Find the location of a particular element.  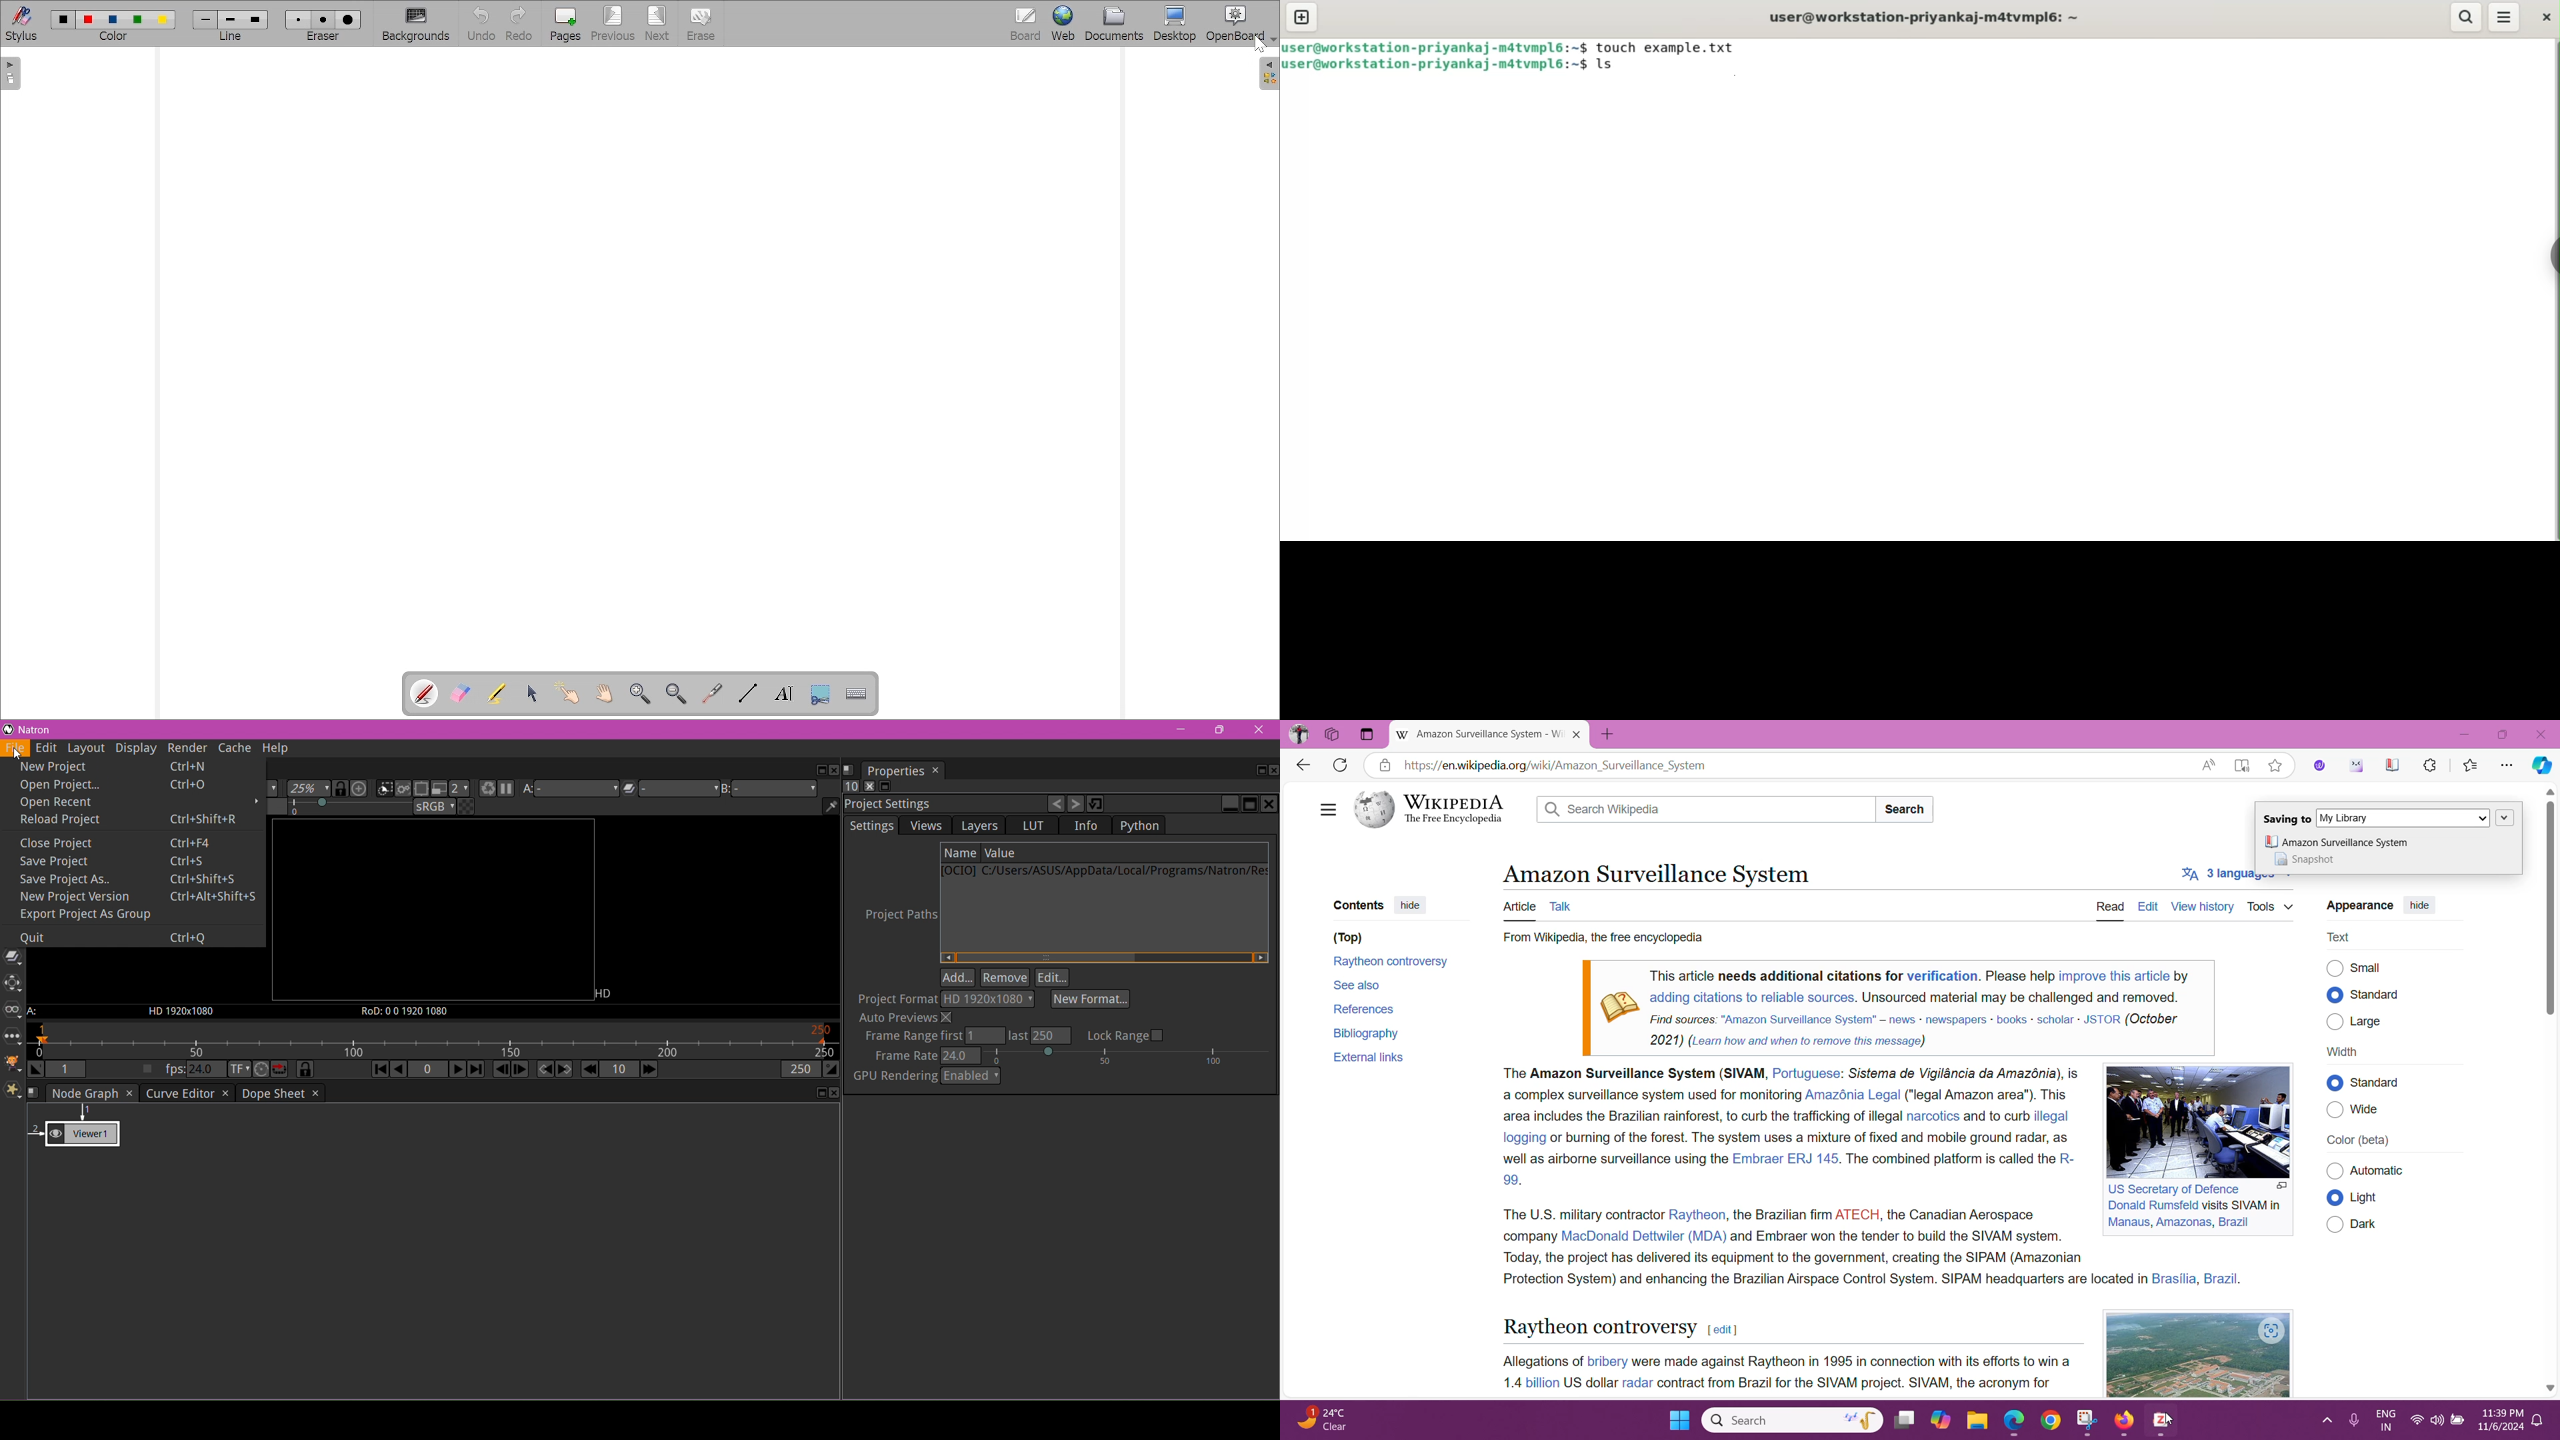

Appearance is located at coordinates (2358, 906).